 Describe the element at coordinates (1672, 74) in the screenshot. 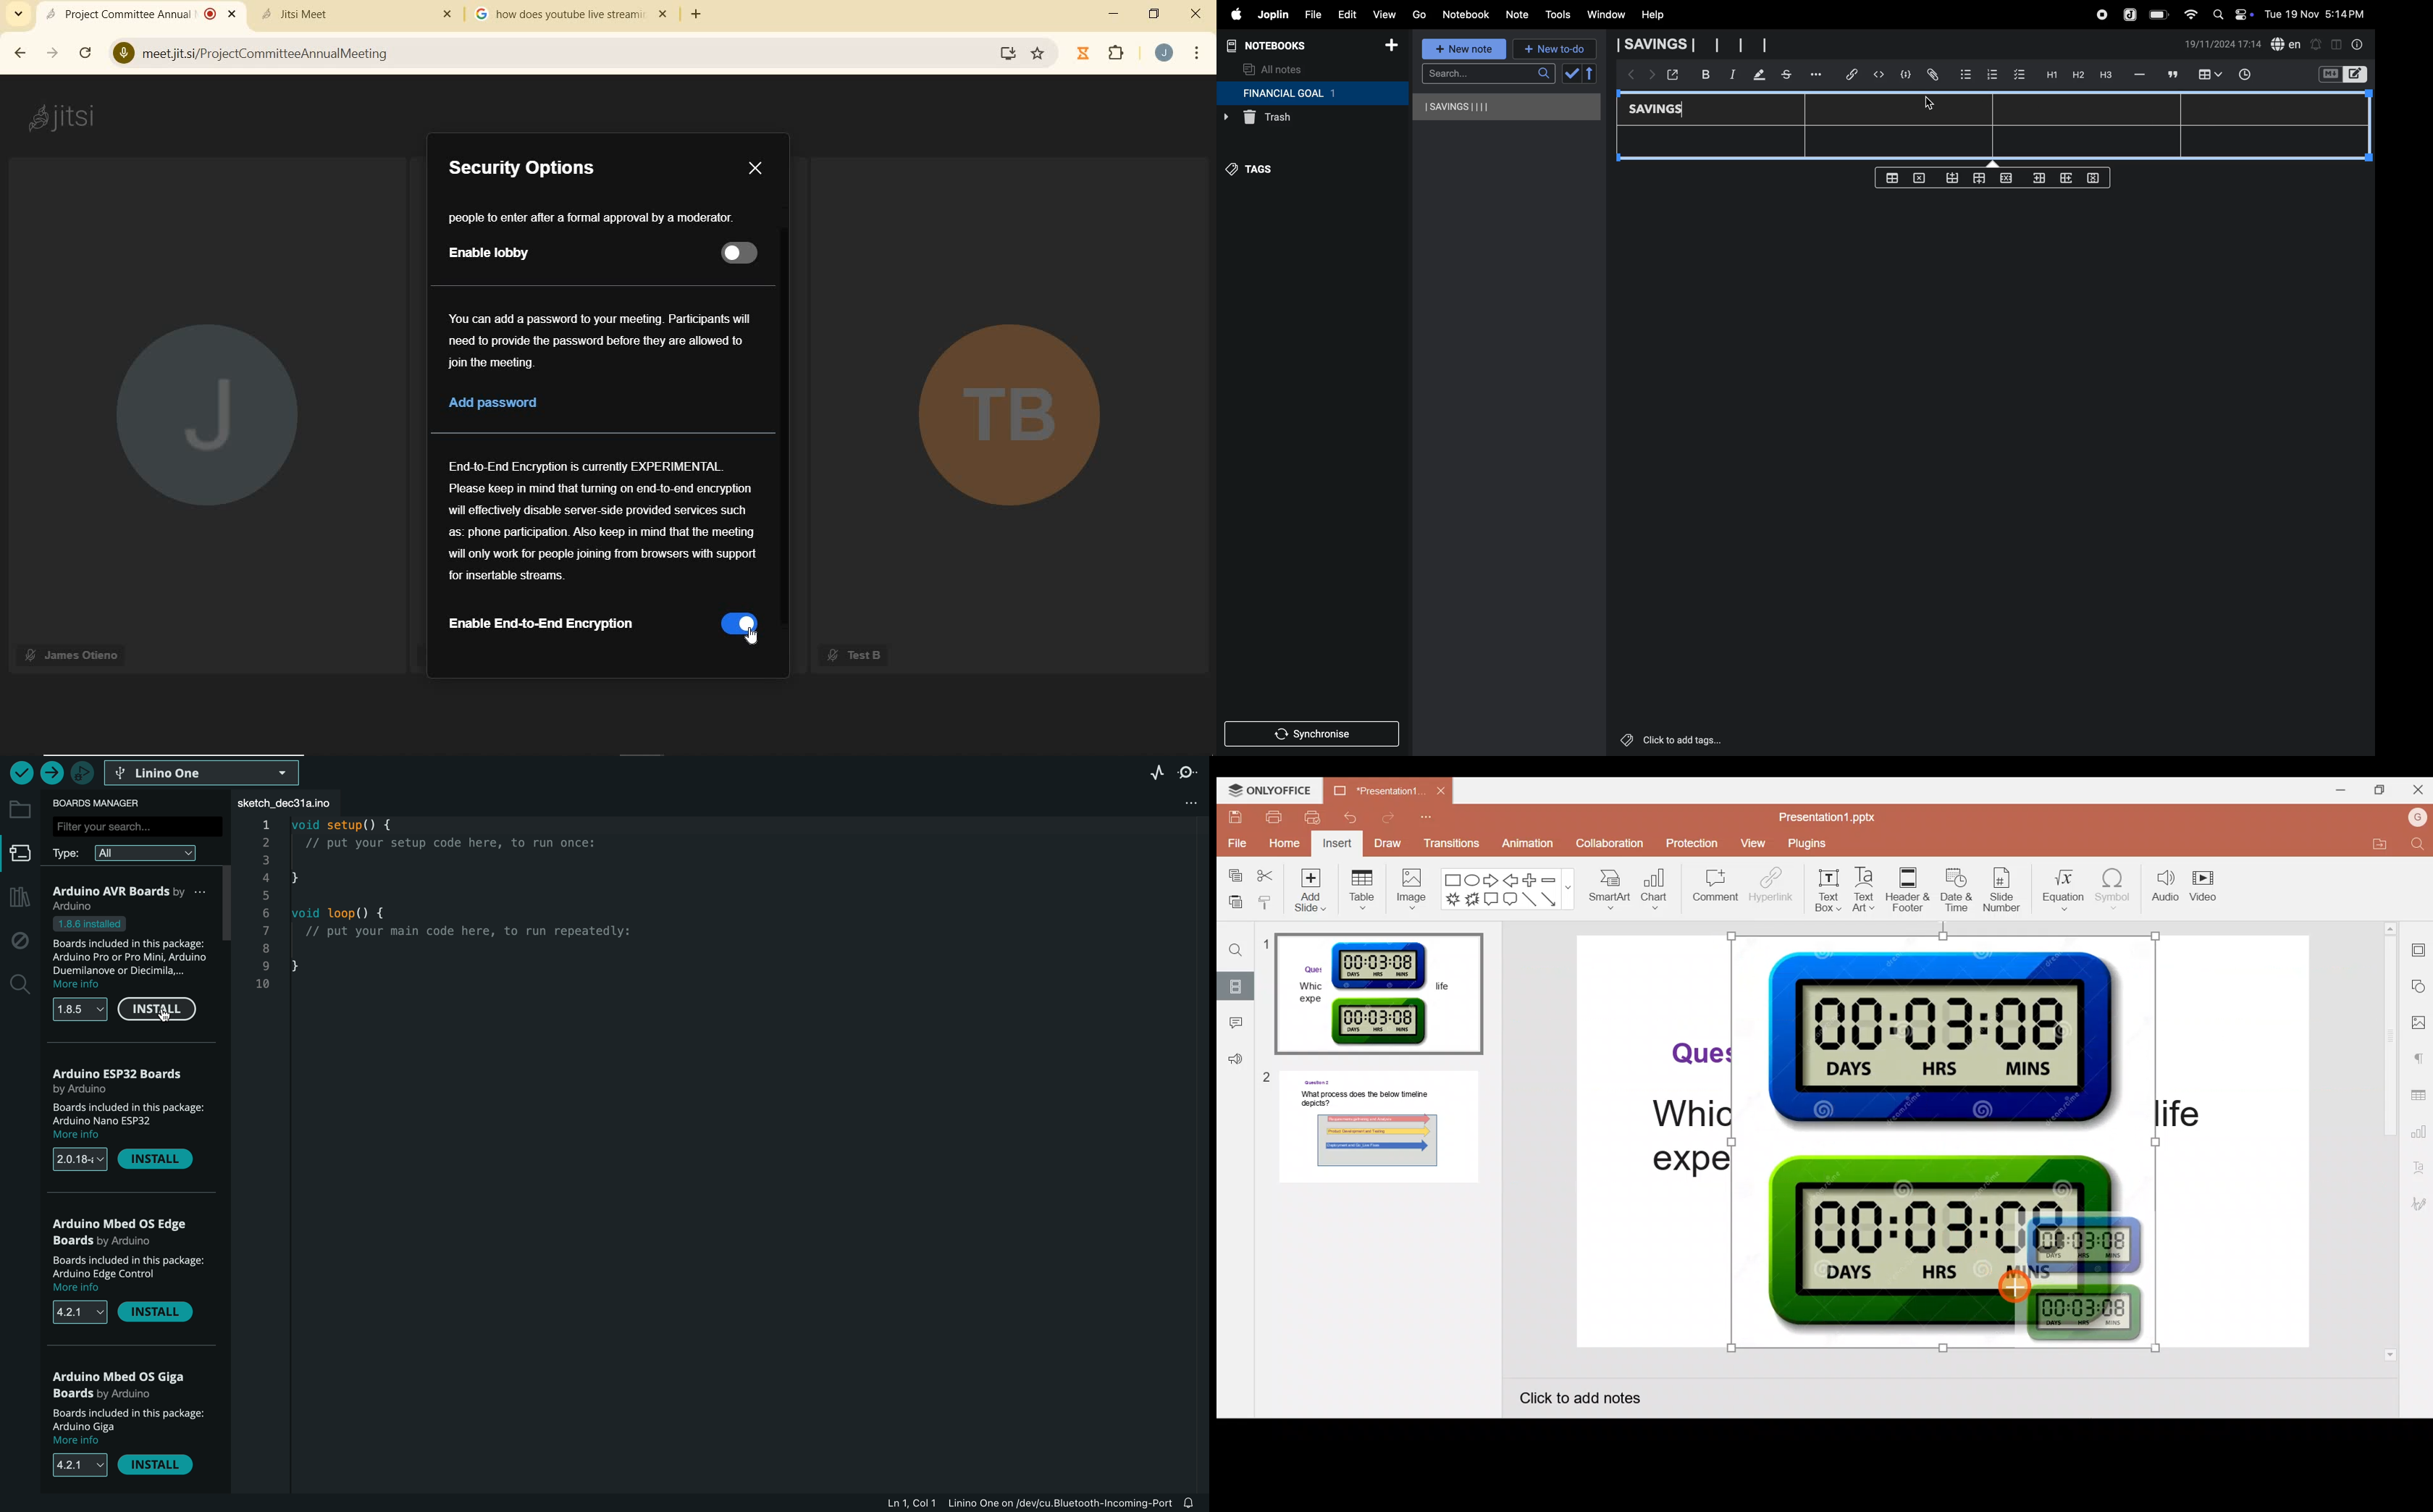

I see `open window` at that location.